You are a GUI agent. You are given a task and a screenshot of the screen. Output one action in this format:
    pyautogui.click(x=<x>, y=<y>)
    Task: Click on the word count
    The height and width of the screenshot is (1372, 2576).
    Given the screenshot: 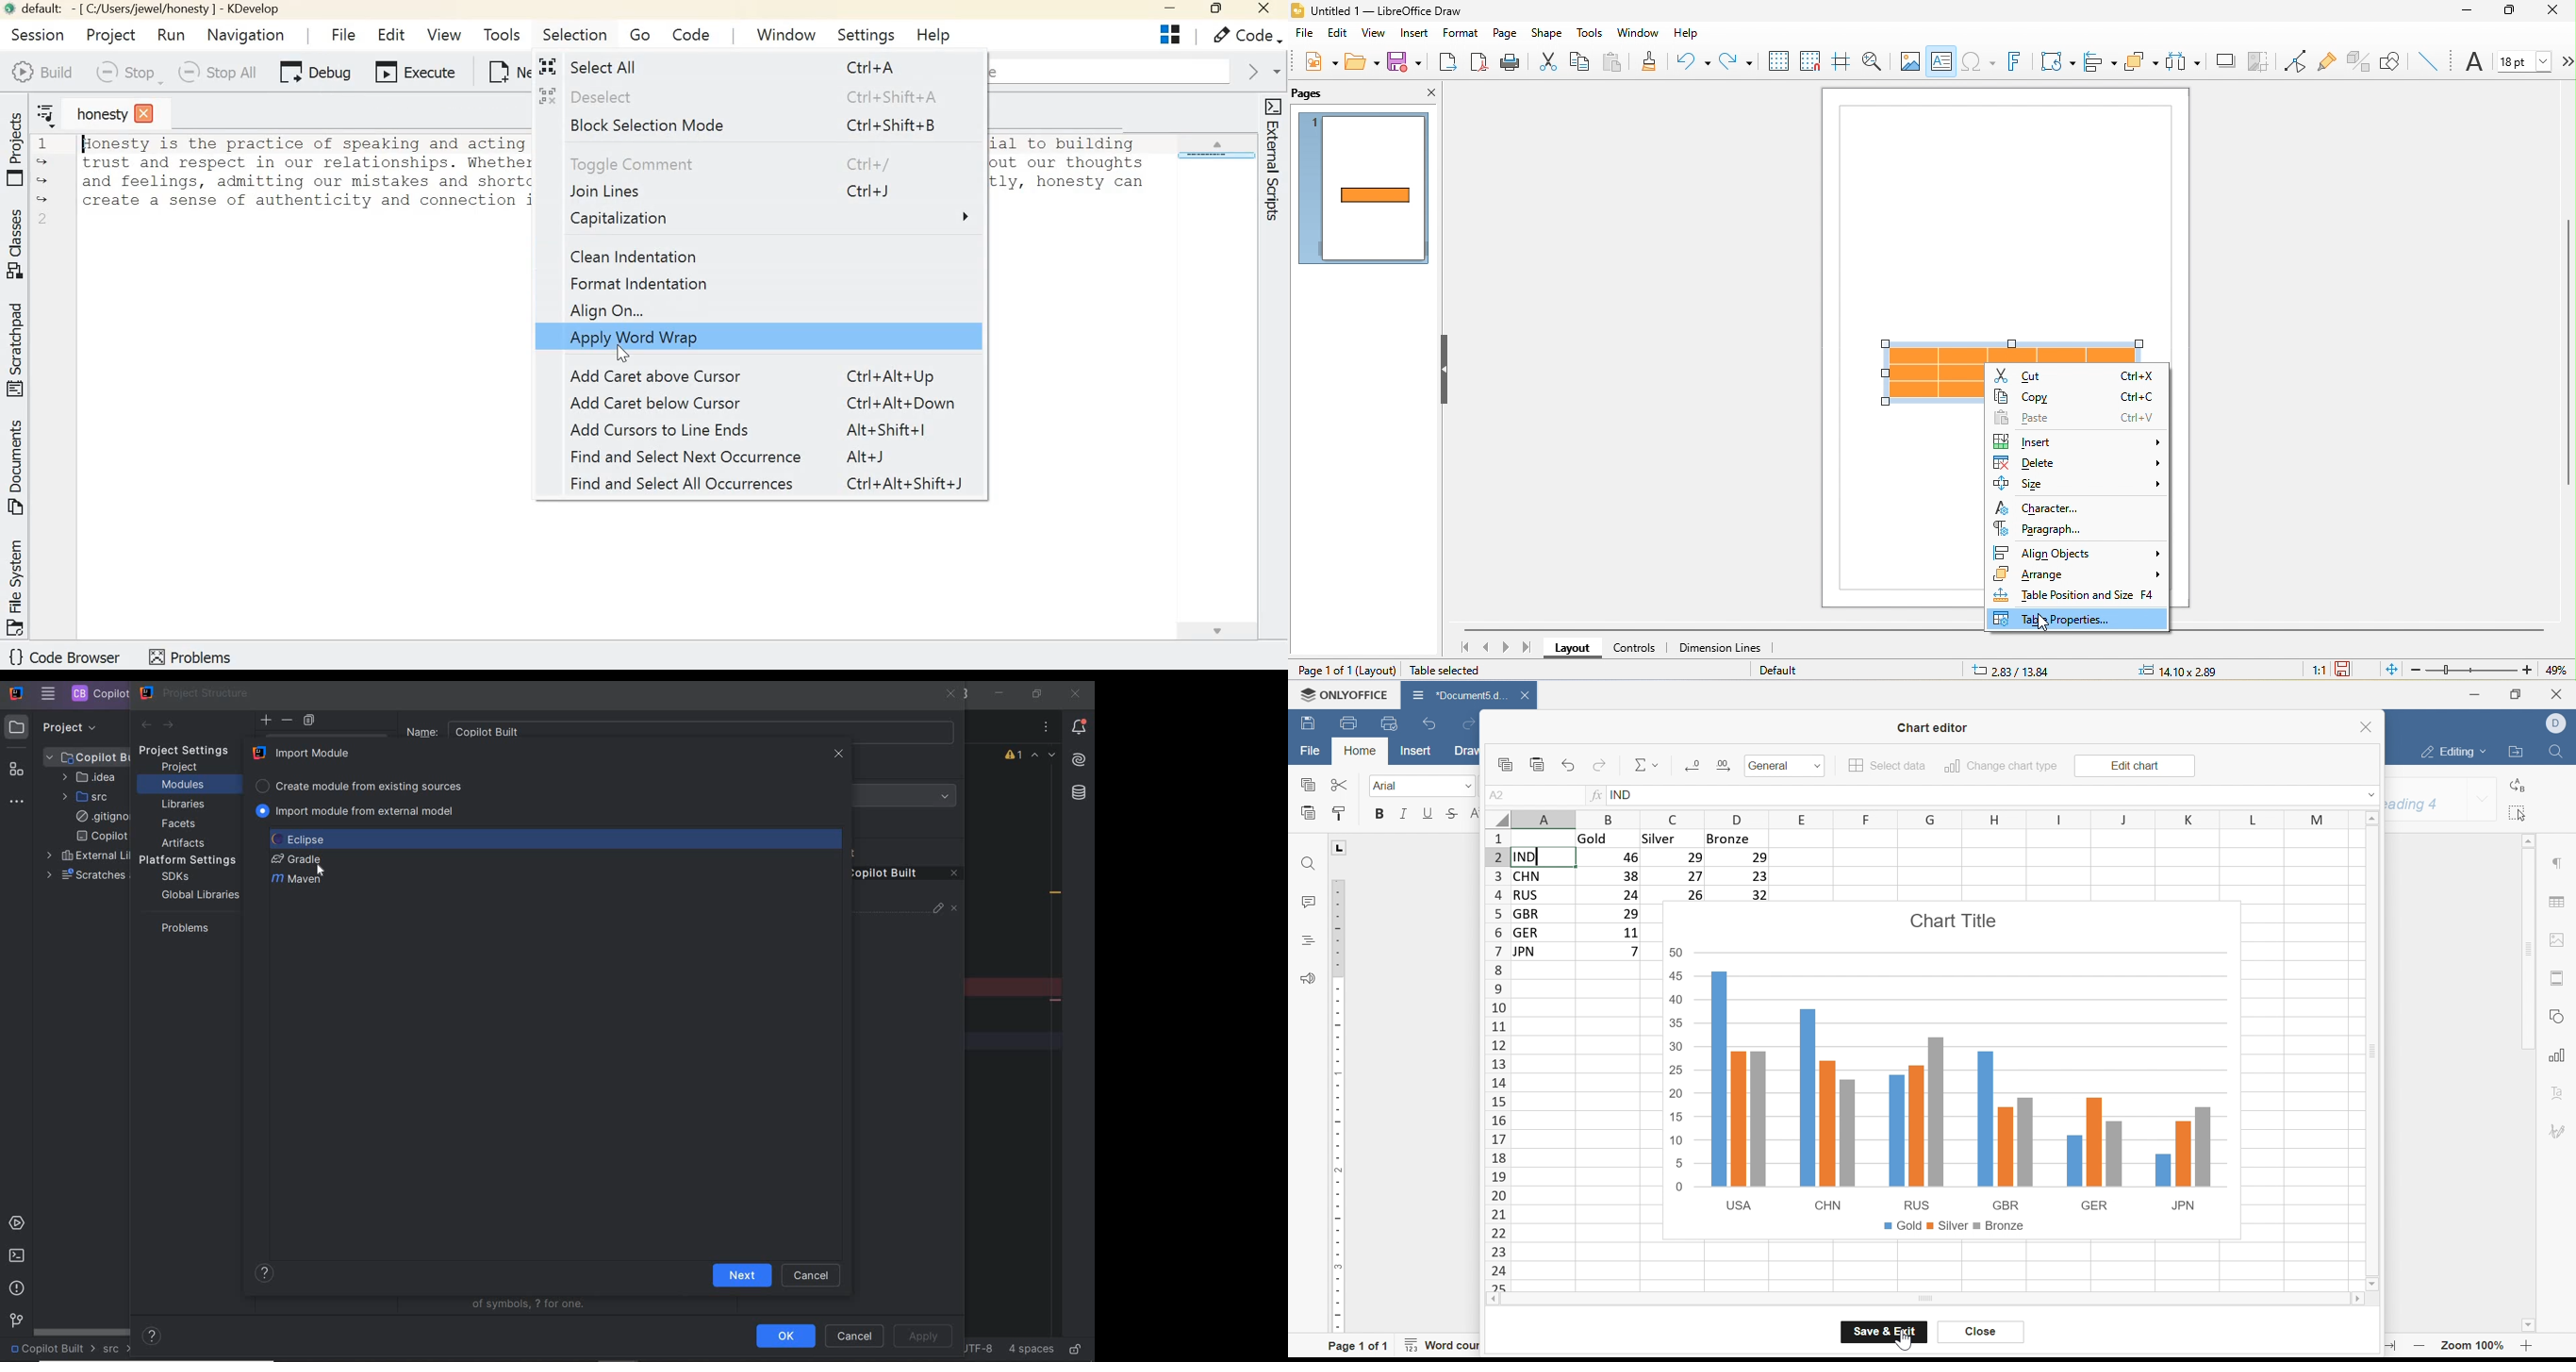 What is the action you would take?
    pyautogui.click(x=1448, y=1345)
    